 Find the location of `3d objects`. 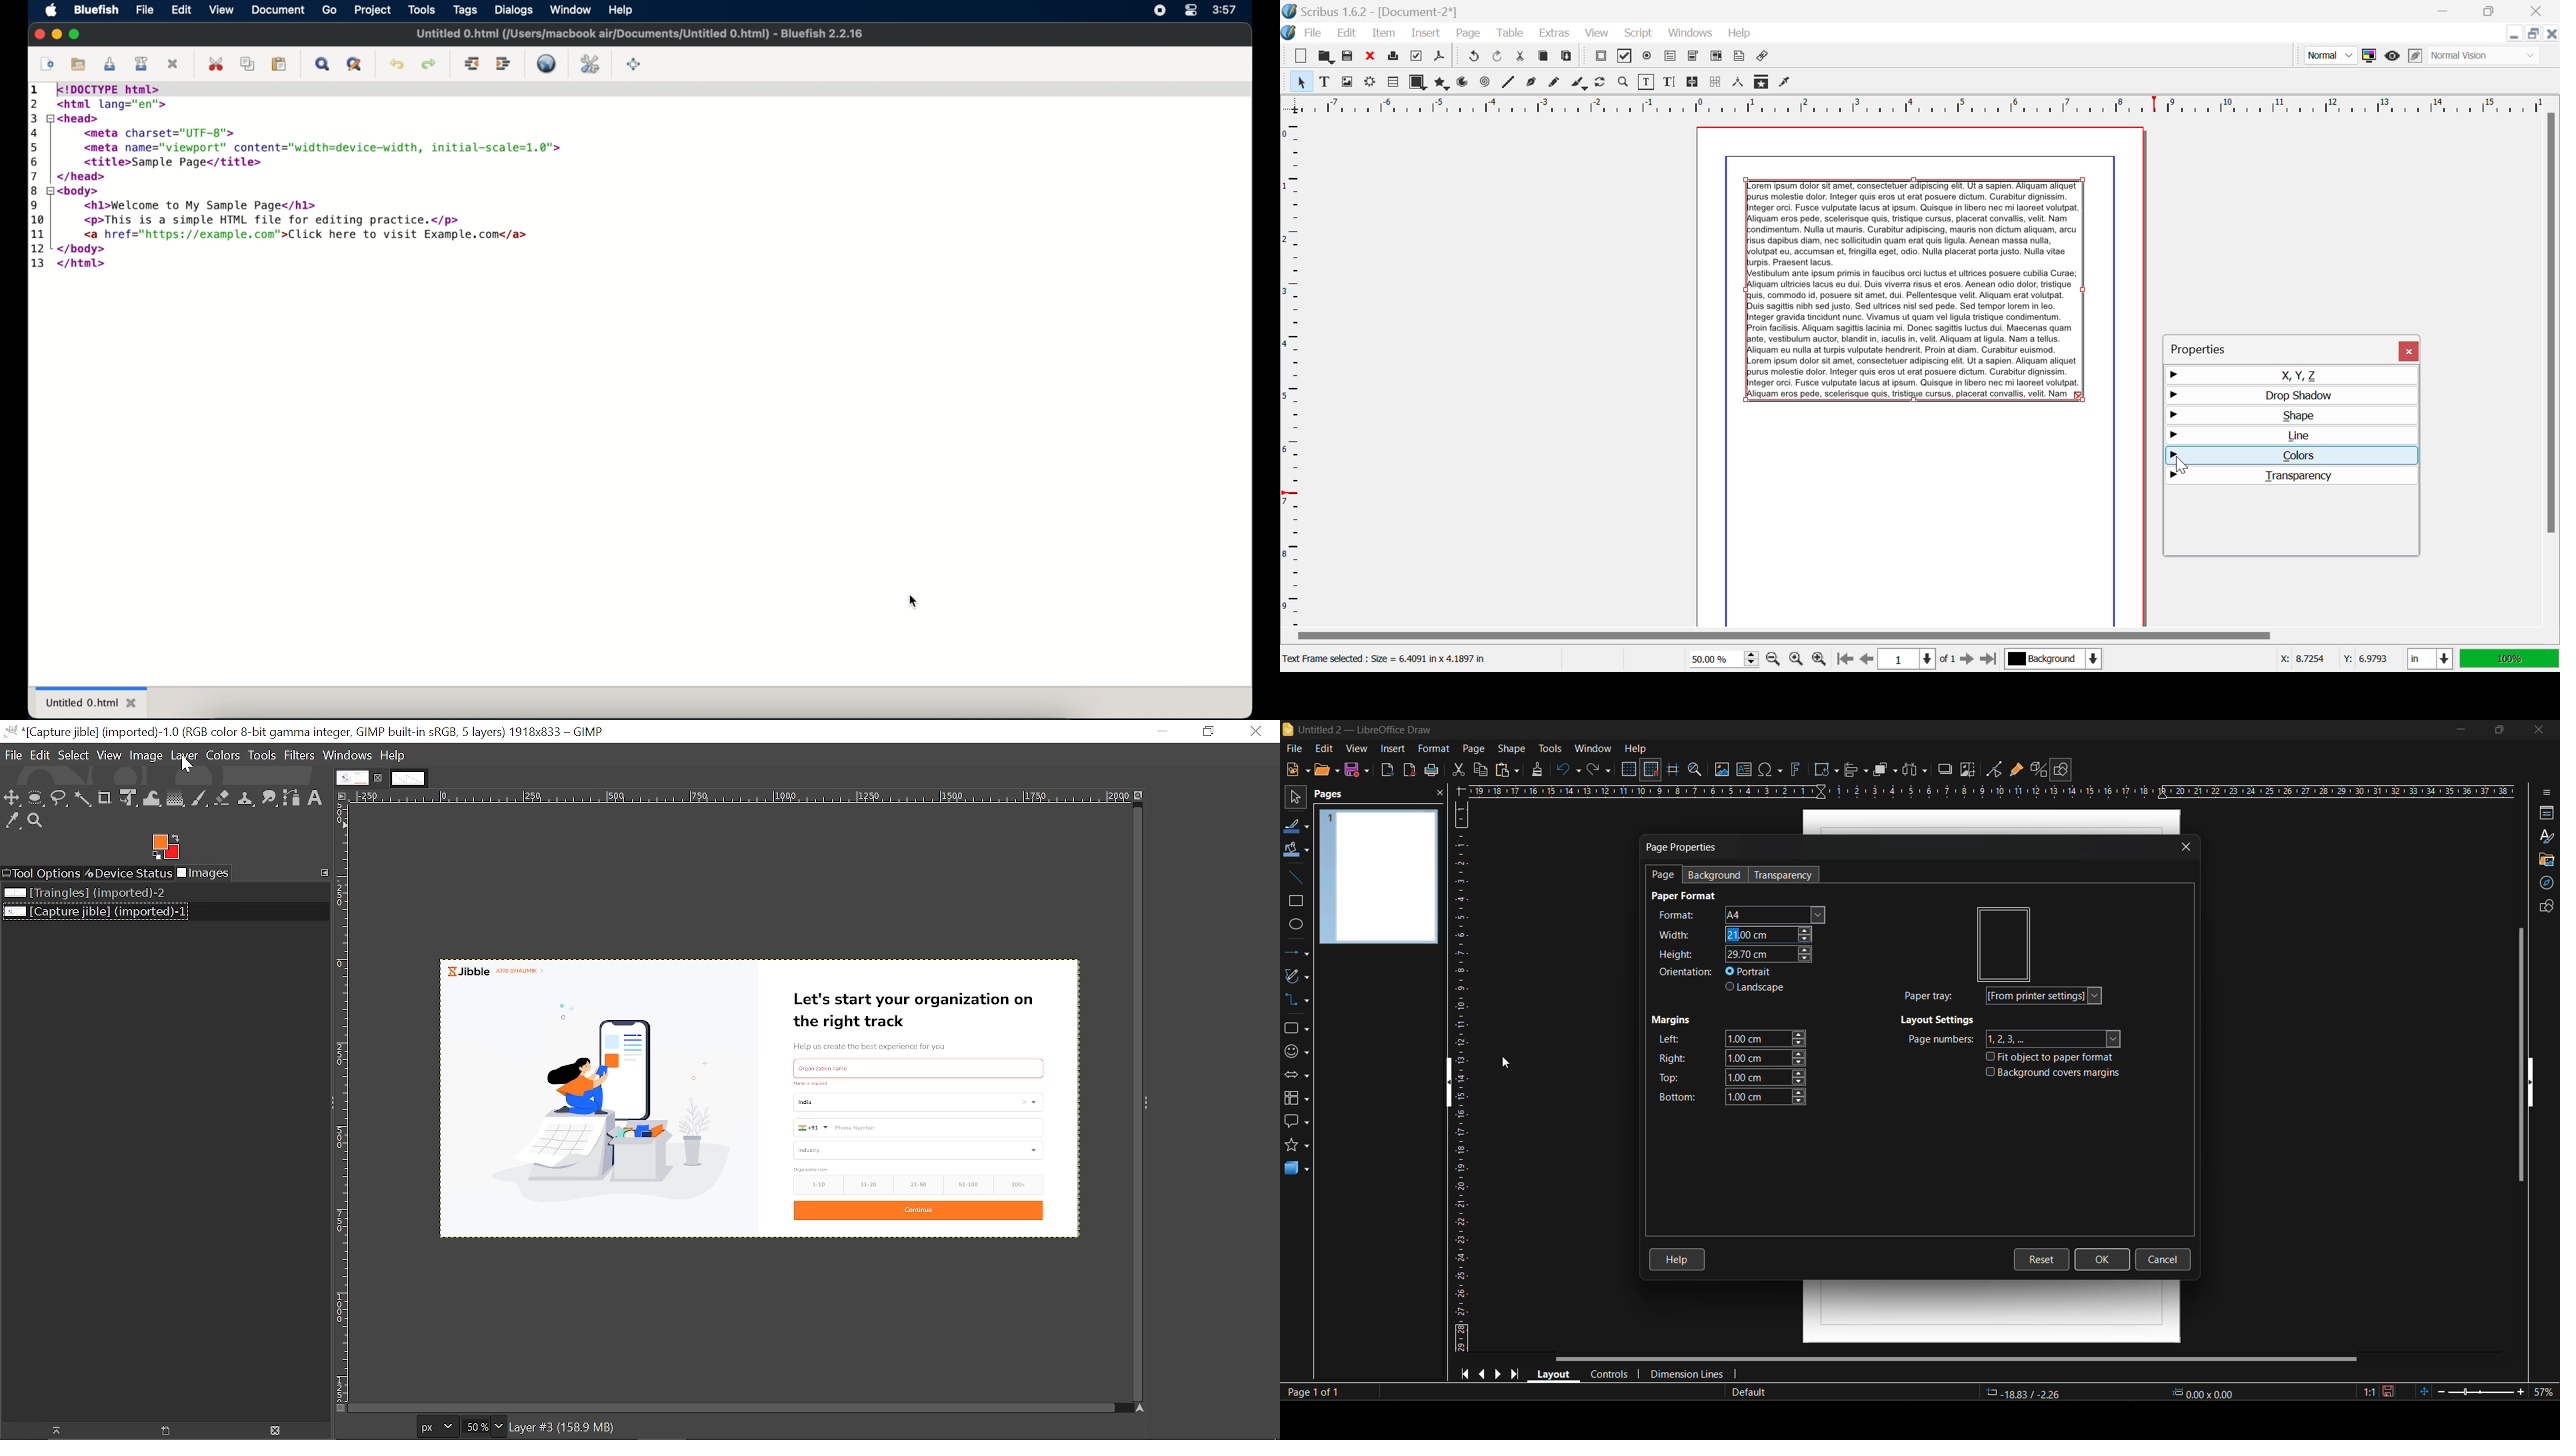

3d objects is located at coordinates (1299, 1170).